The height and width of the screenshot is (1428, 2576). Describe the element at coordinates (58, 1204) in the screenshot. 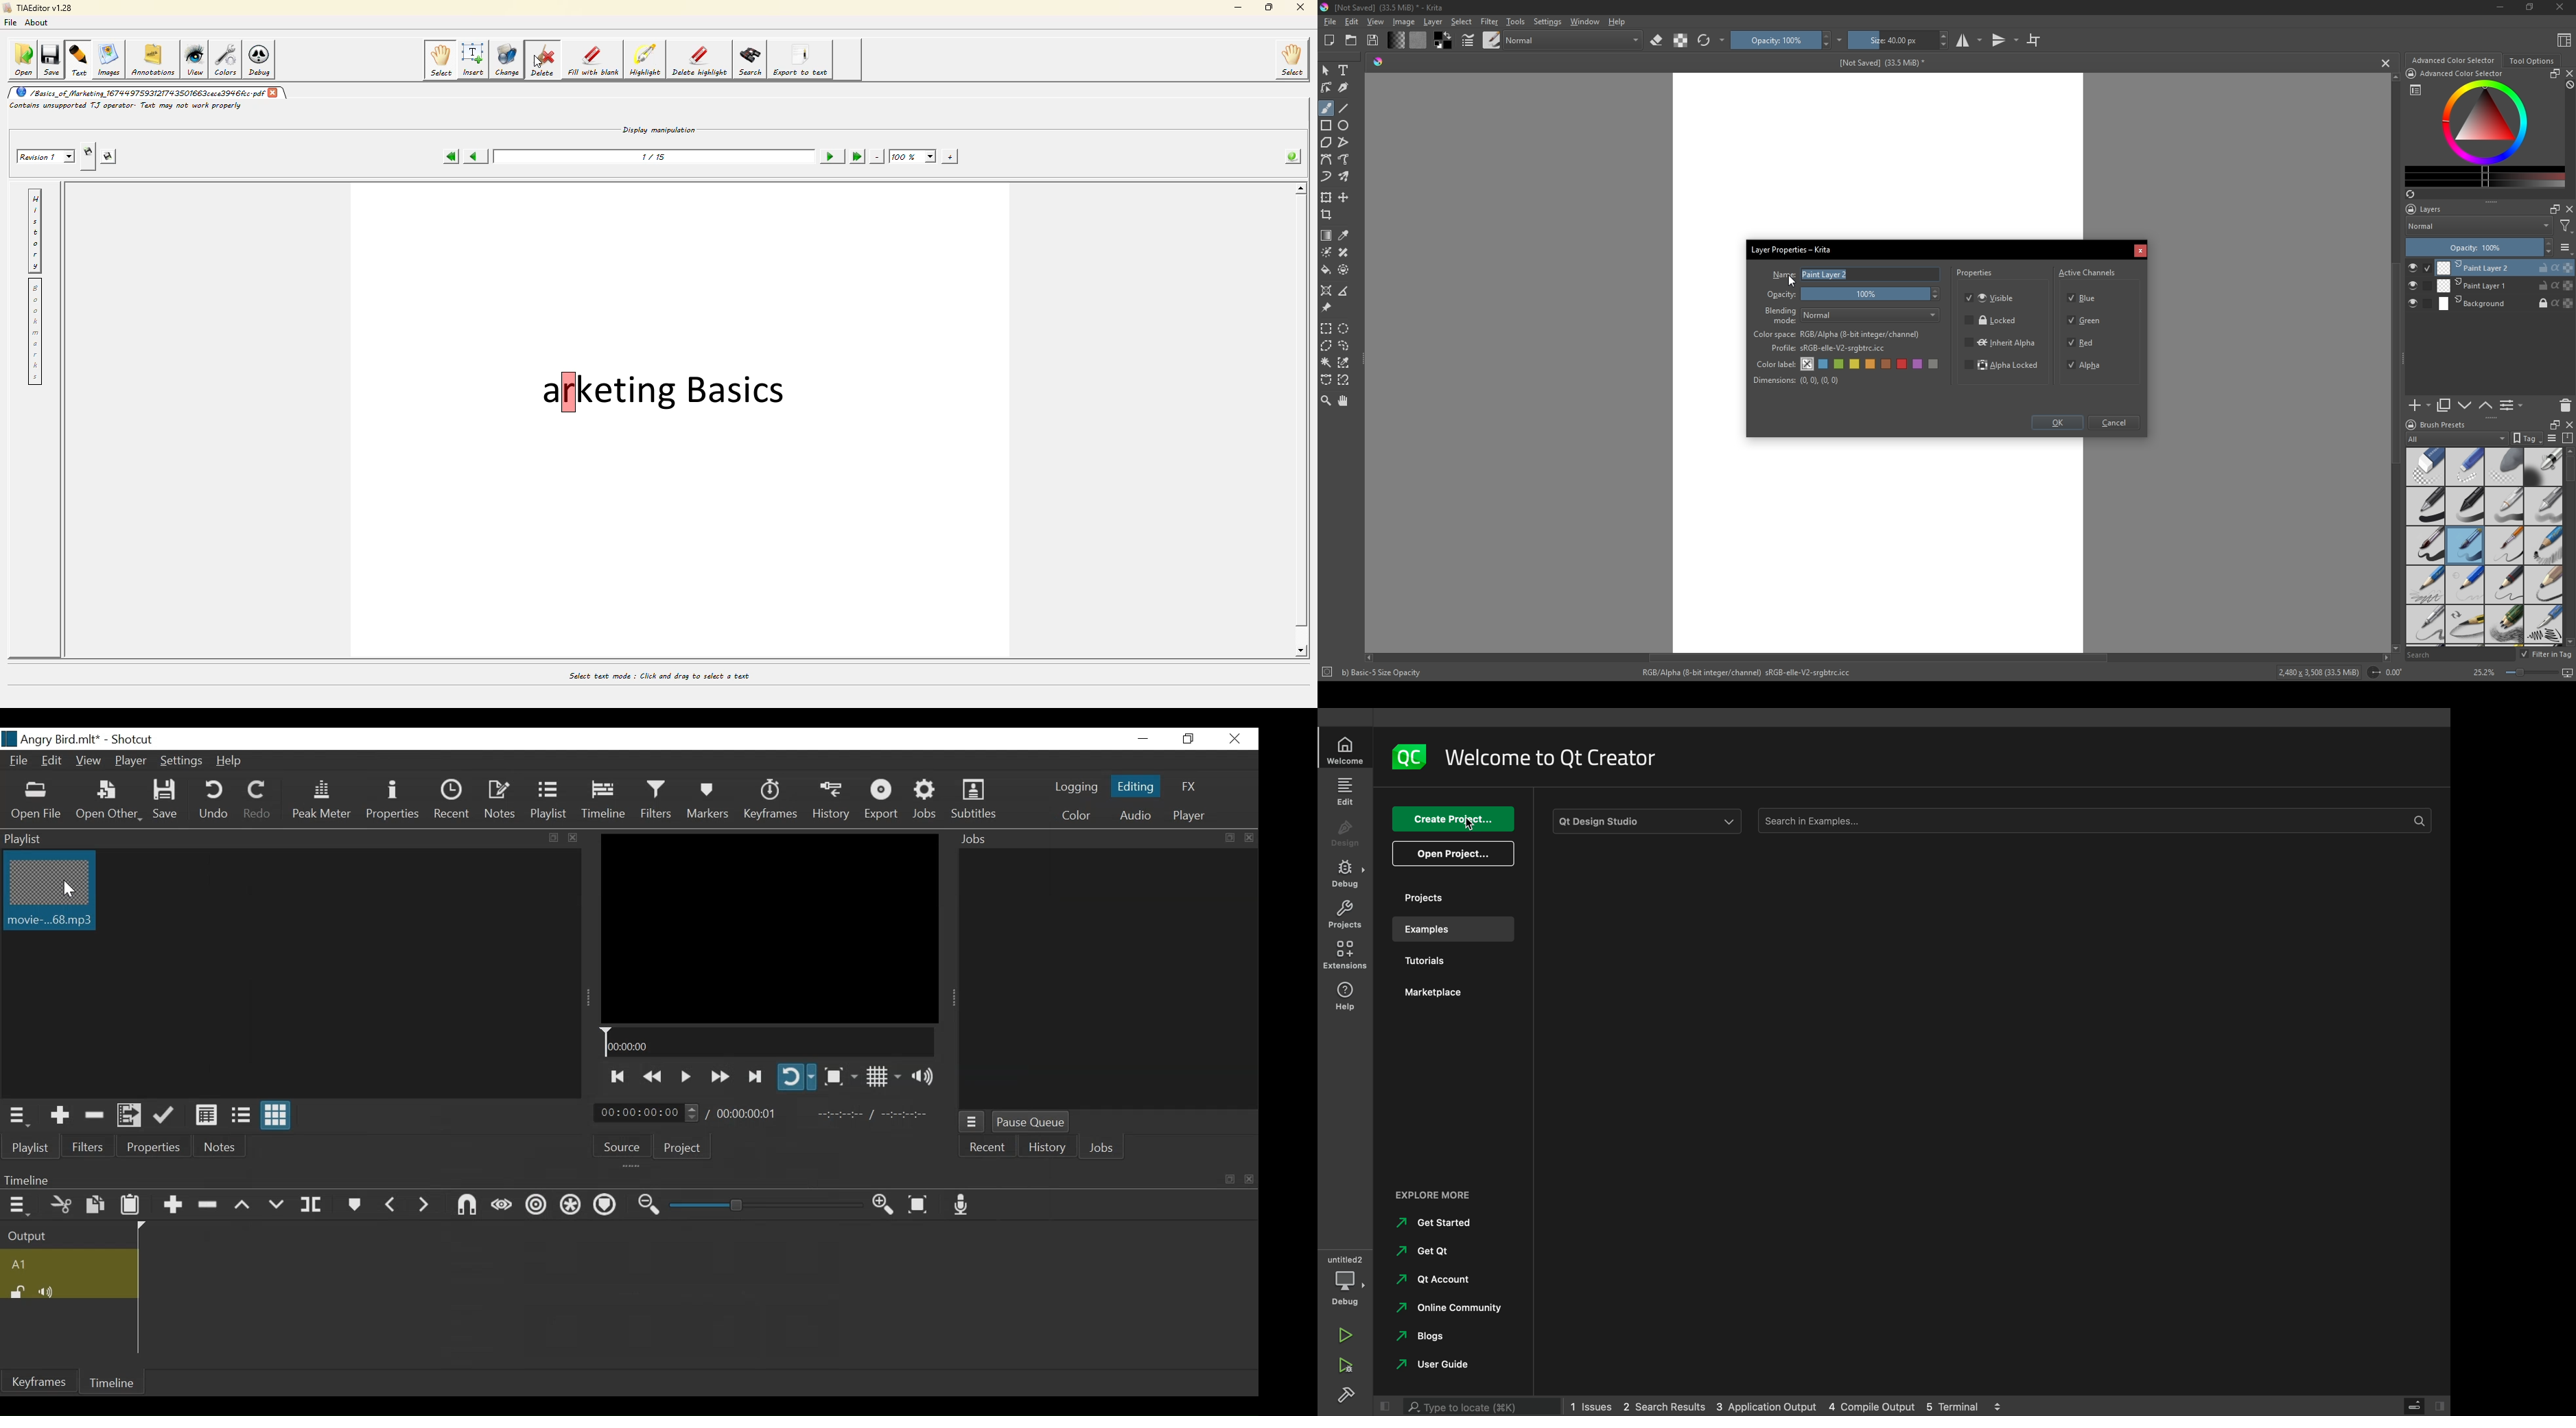

I see `Cut` at that location.